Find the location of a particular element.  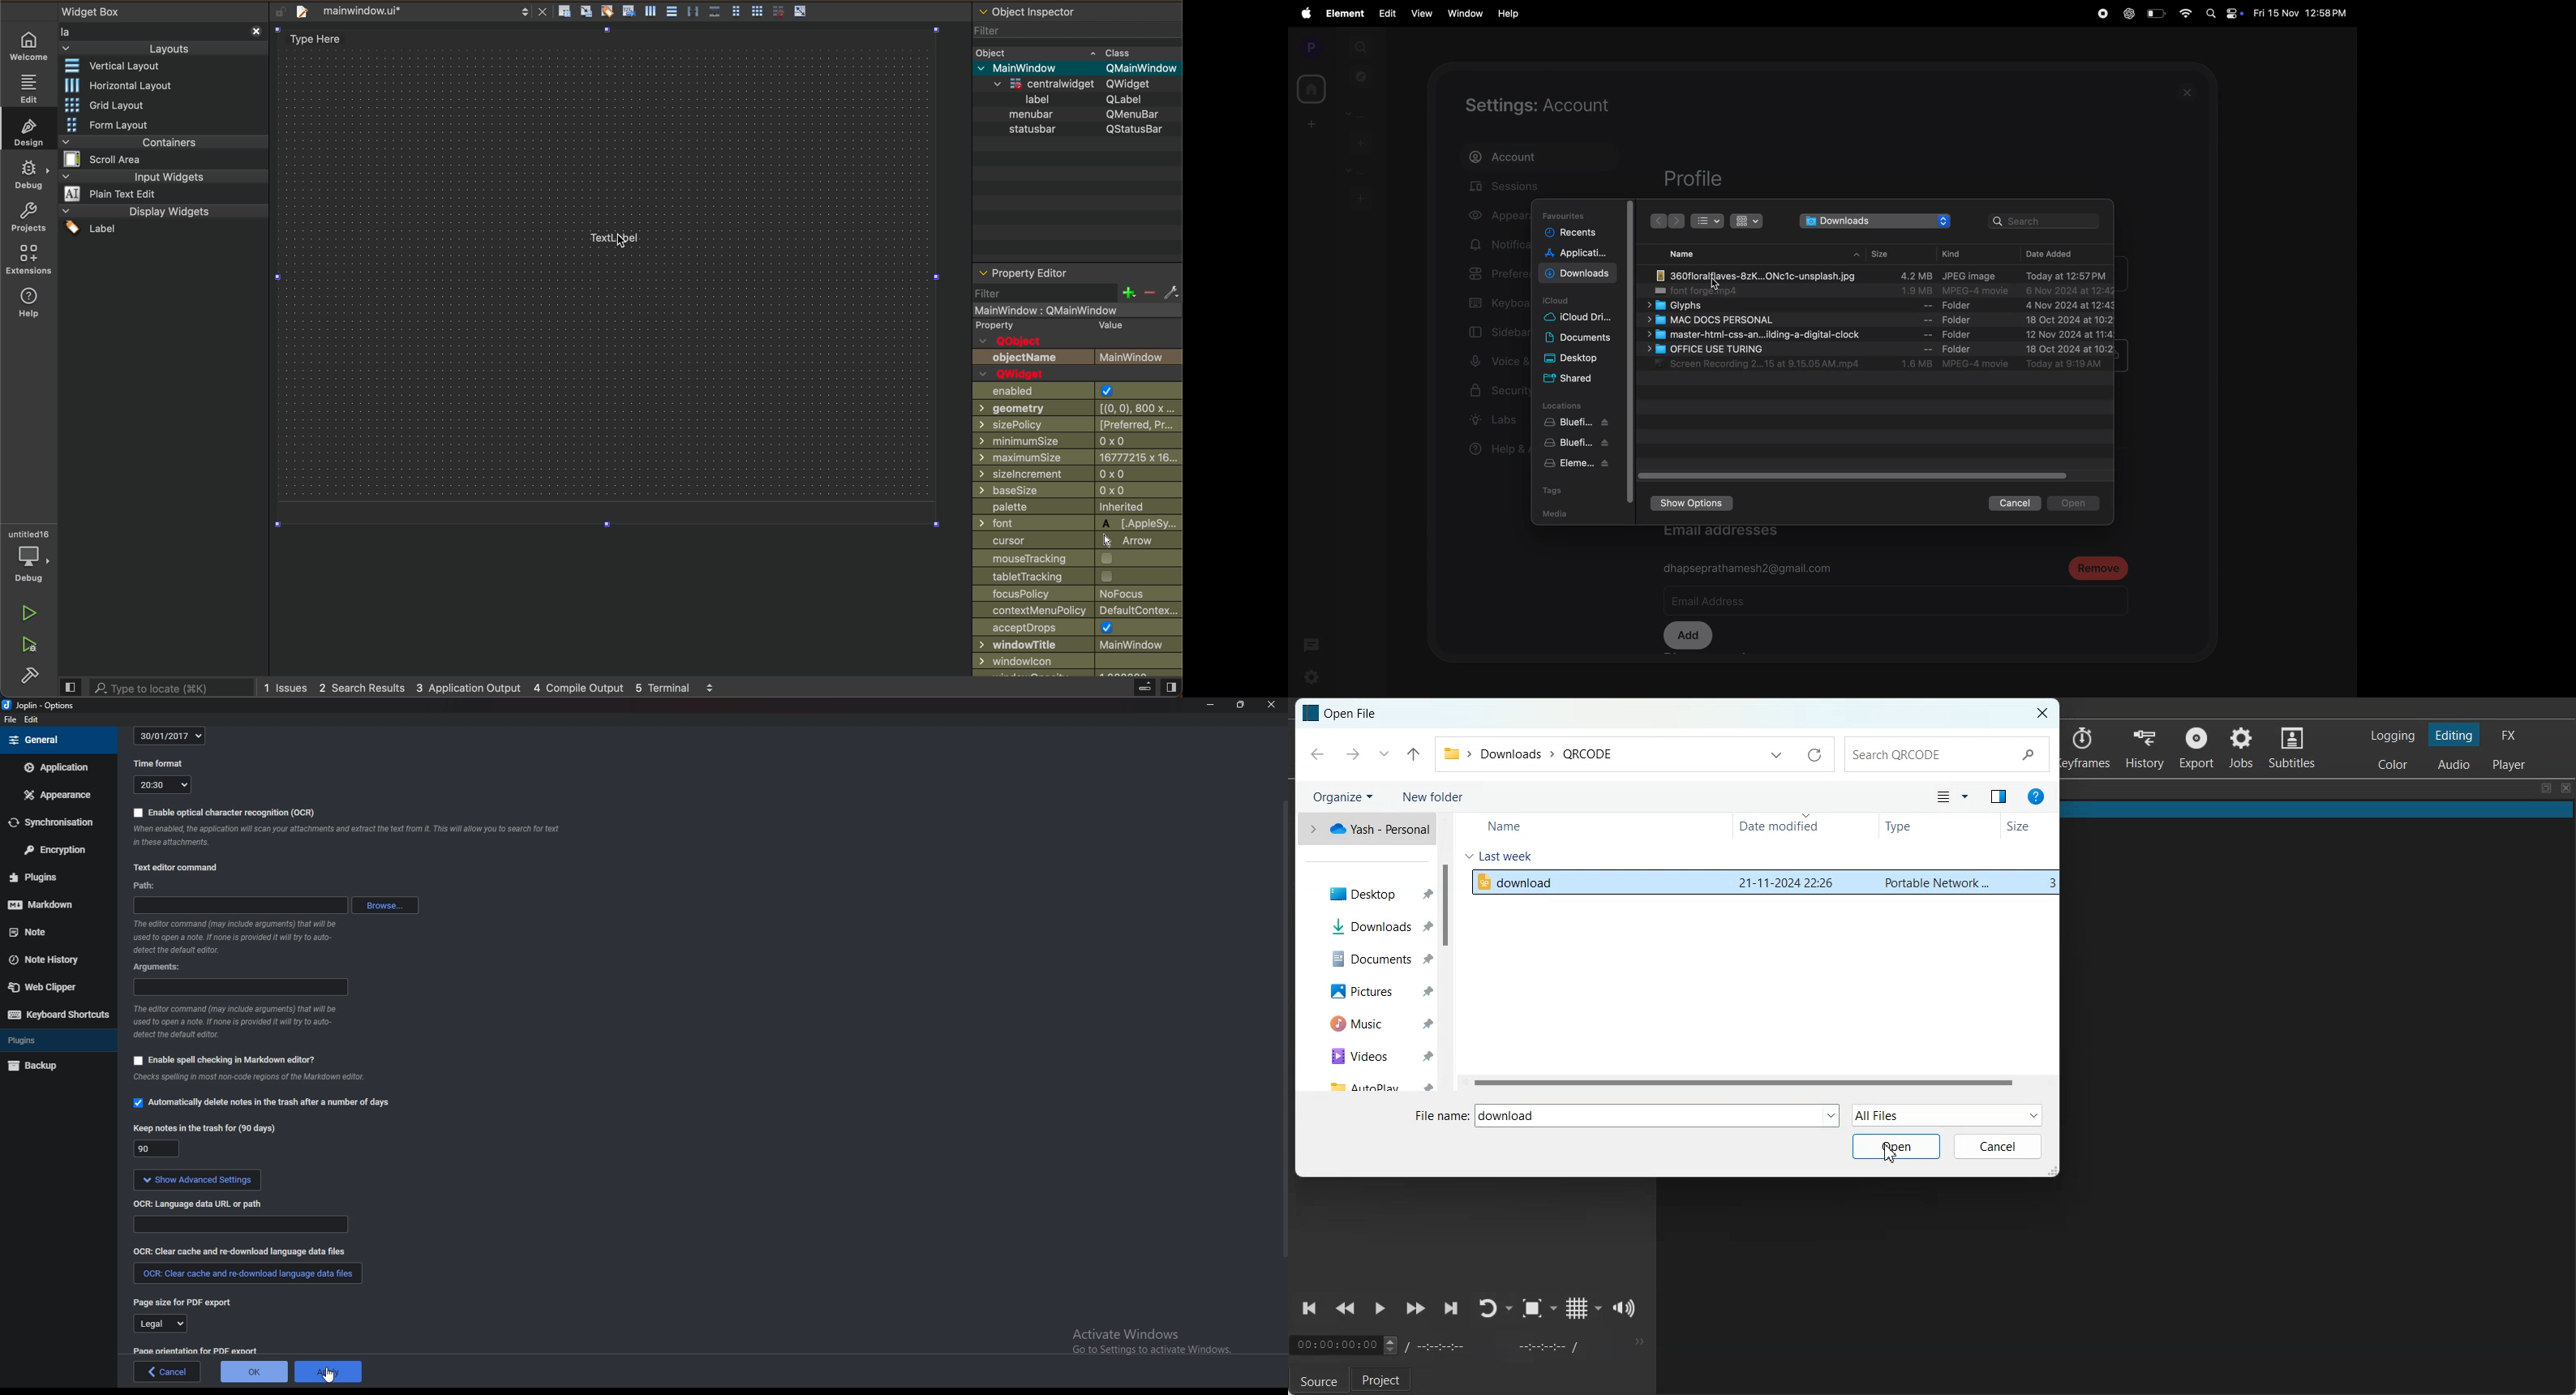

Enable spell checking is located at coordinates (226, 1060).